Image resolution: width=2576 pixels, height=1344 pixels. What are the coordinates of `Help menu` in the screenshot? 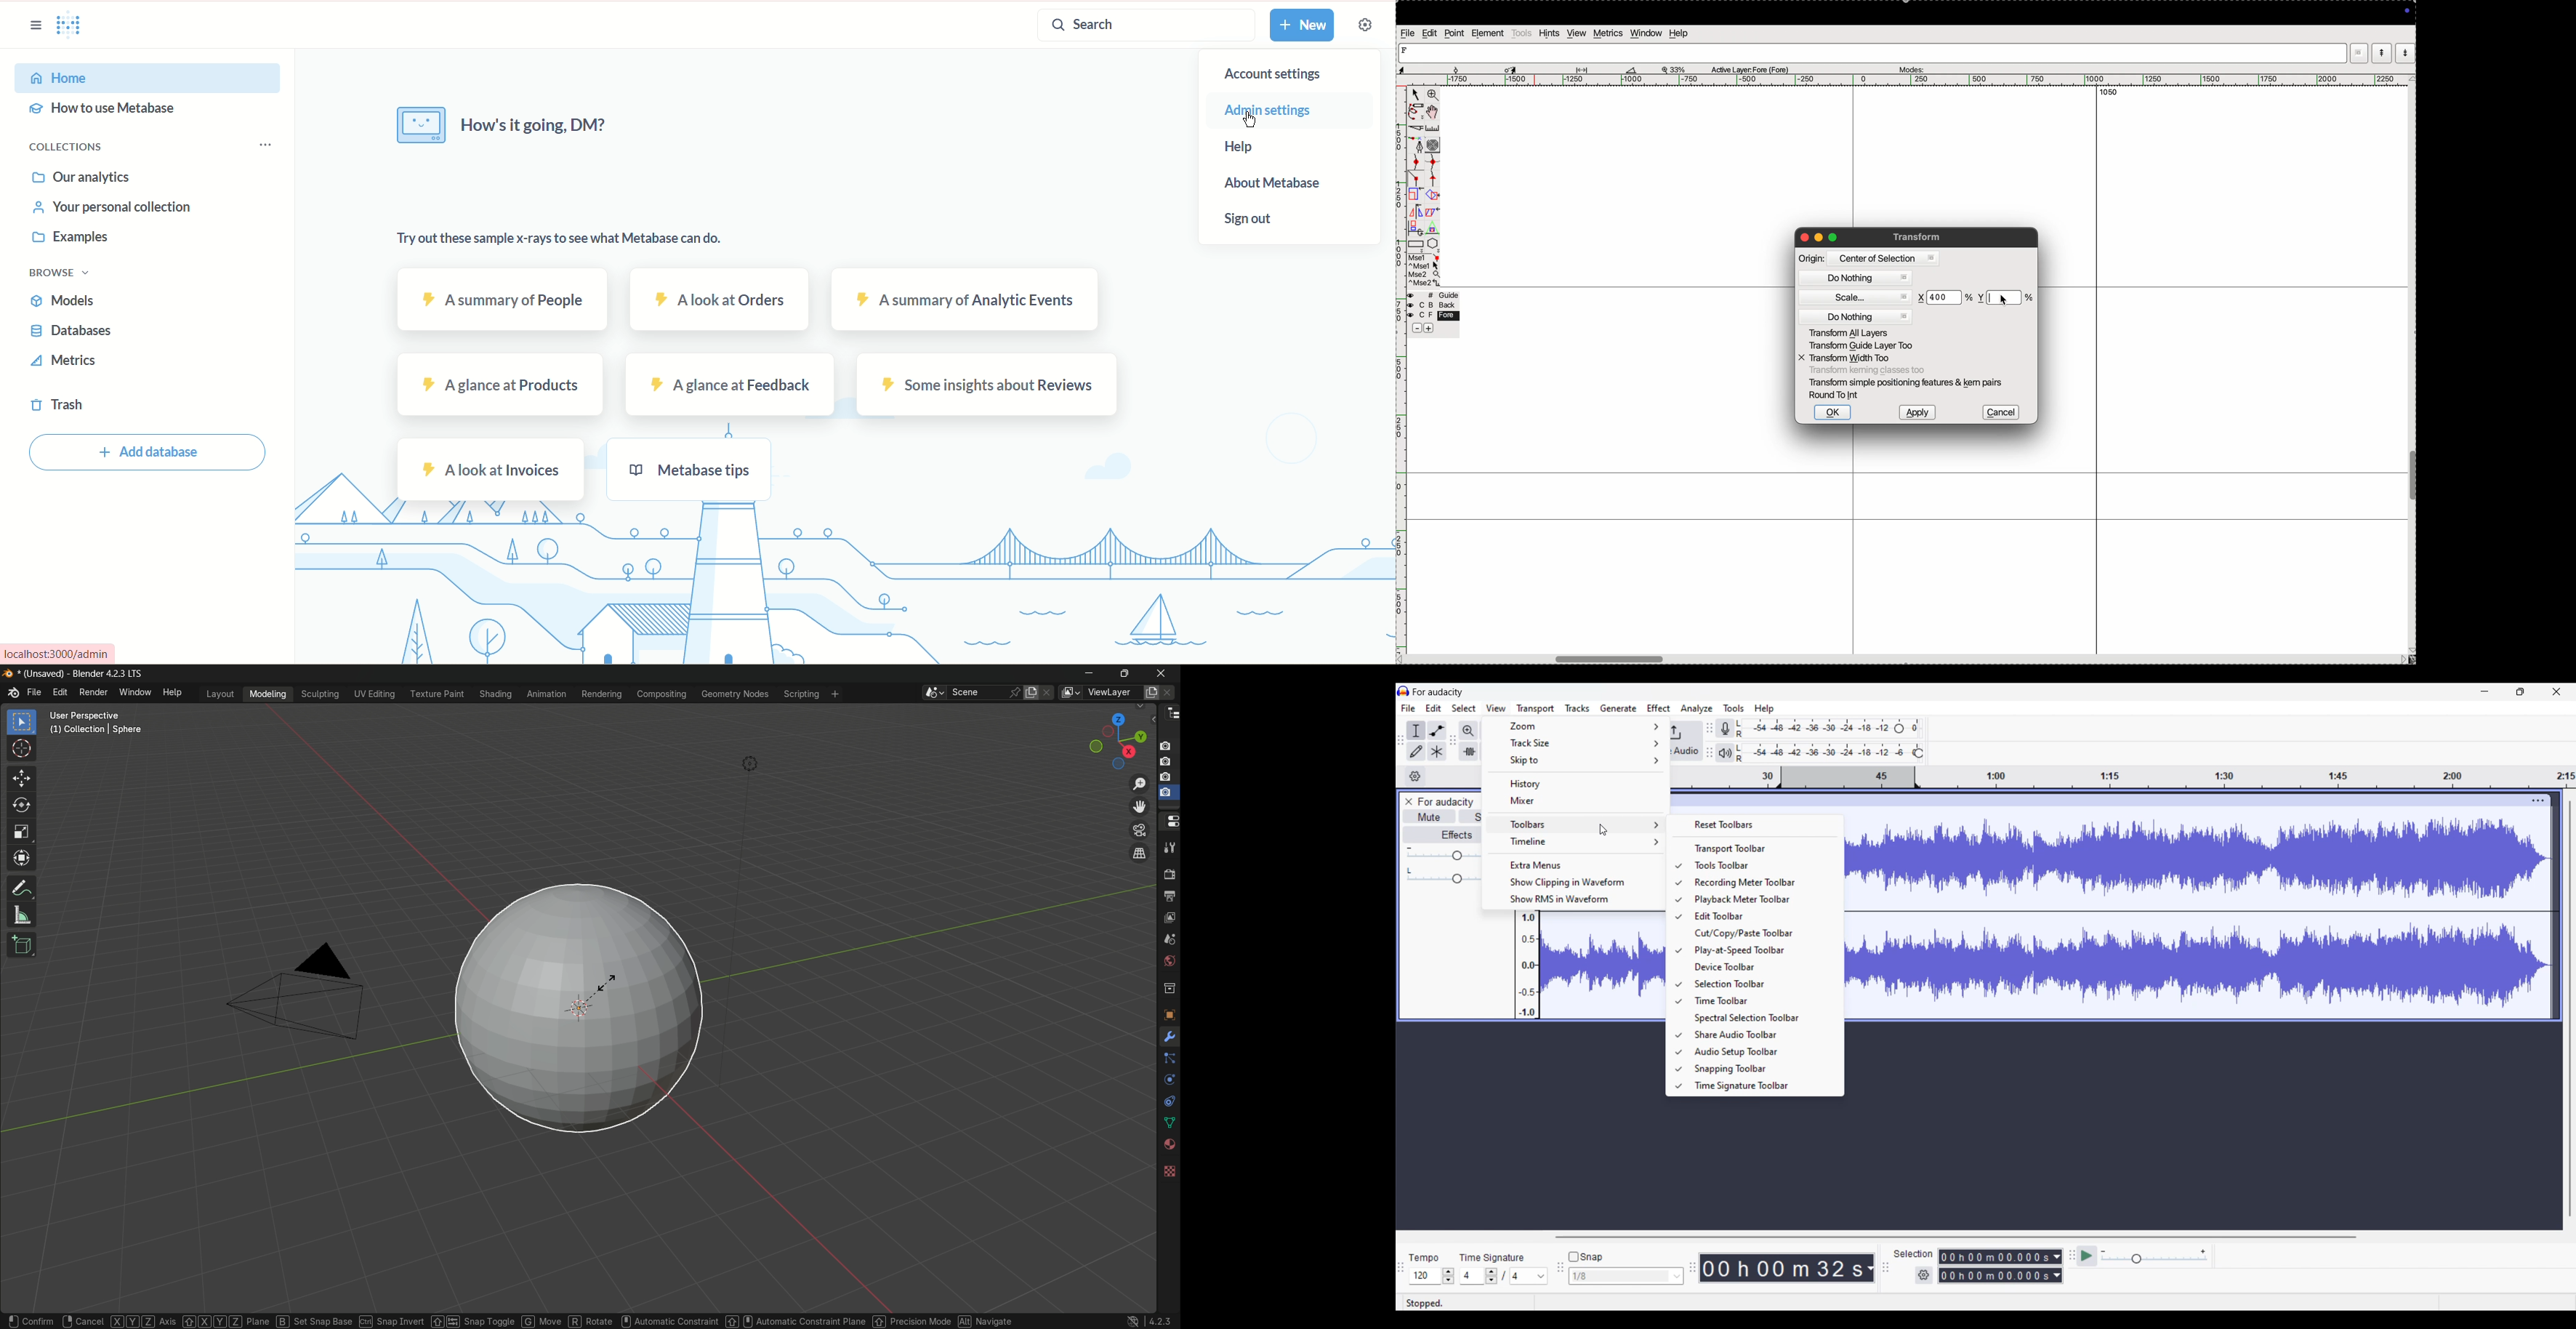 It's located at (1765, 709).